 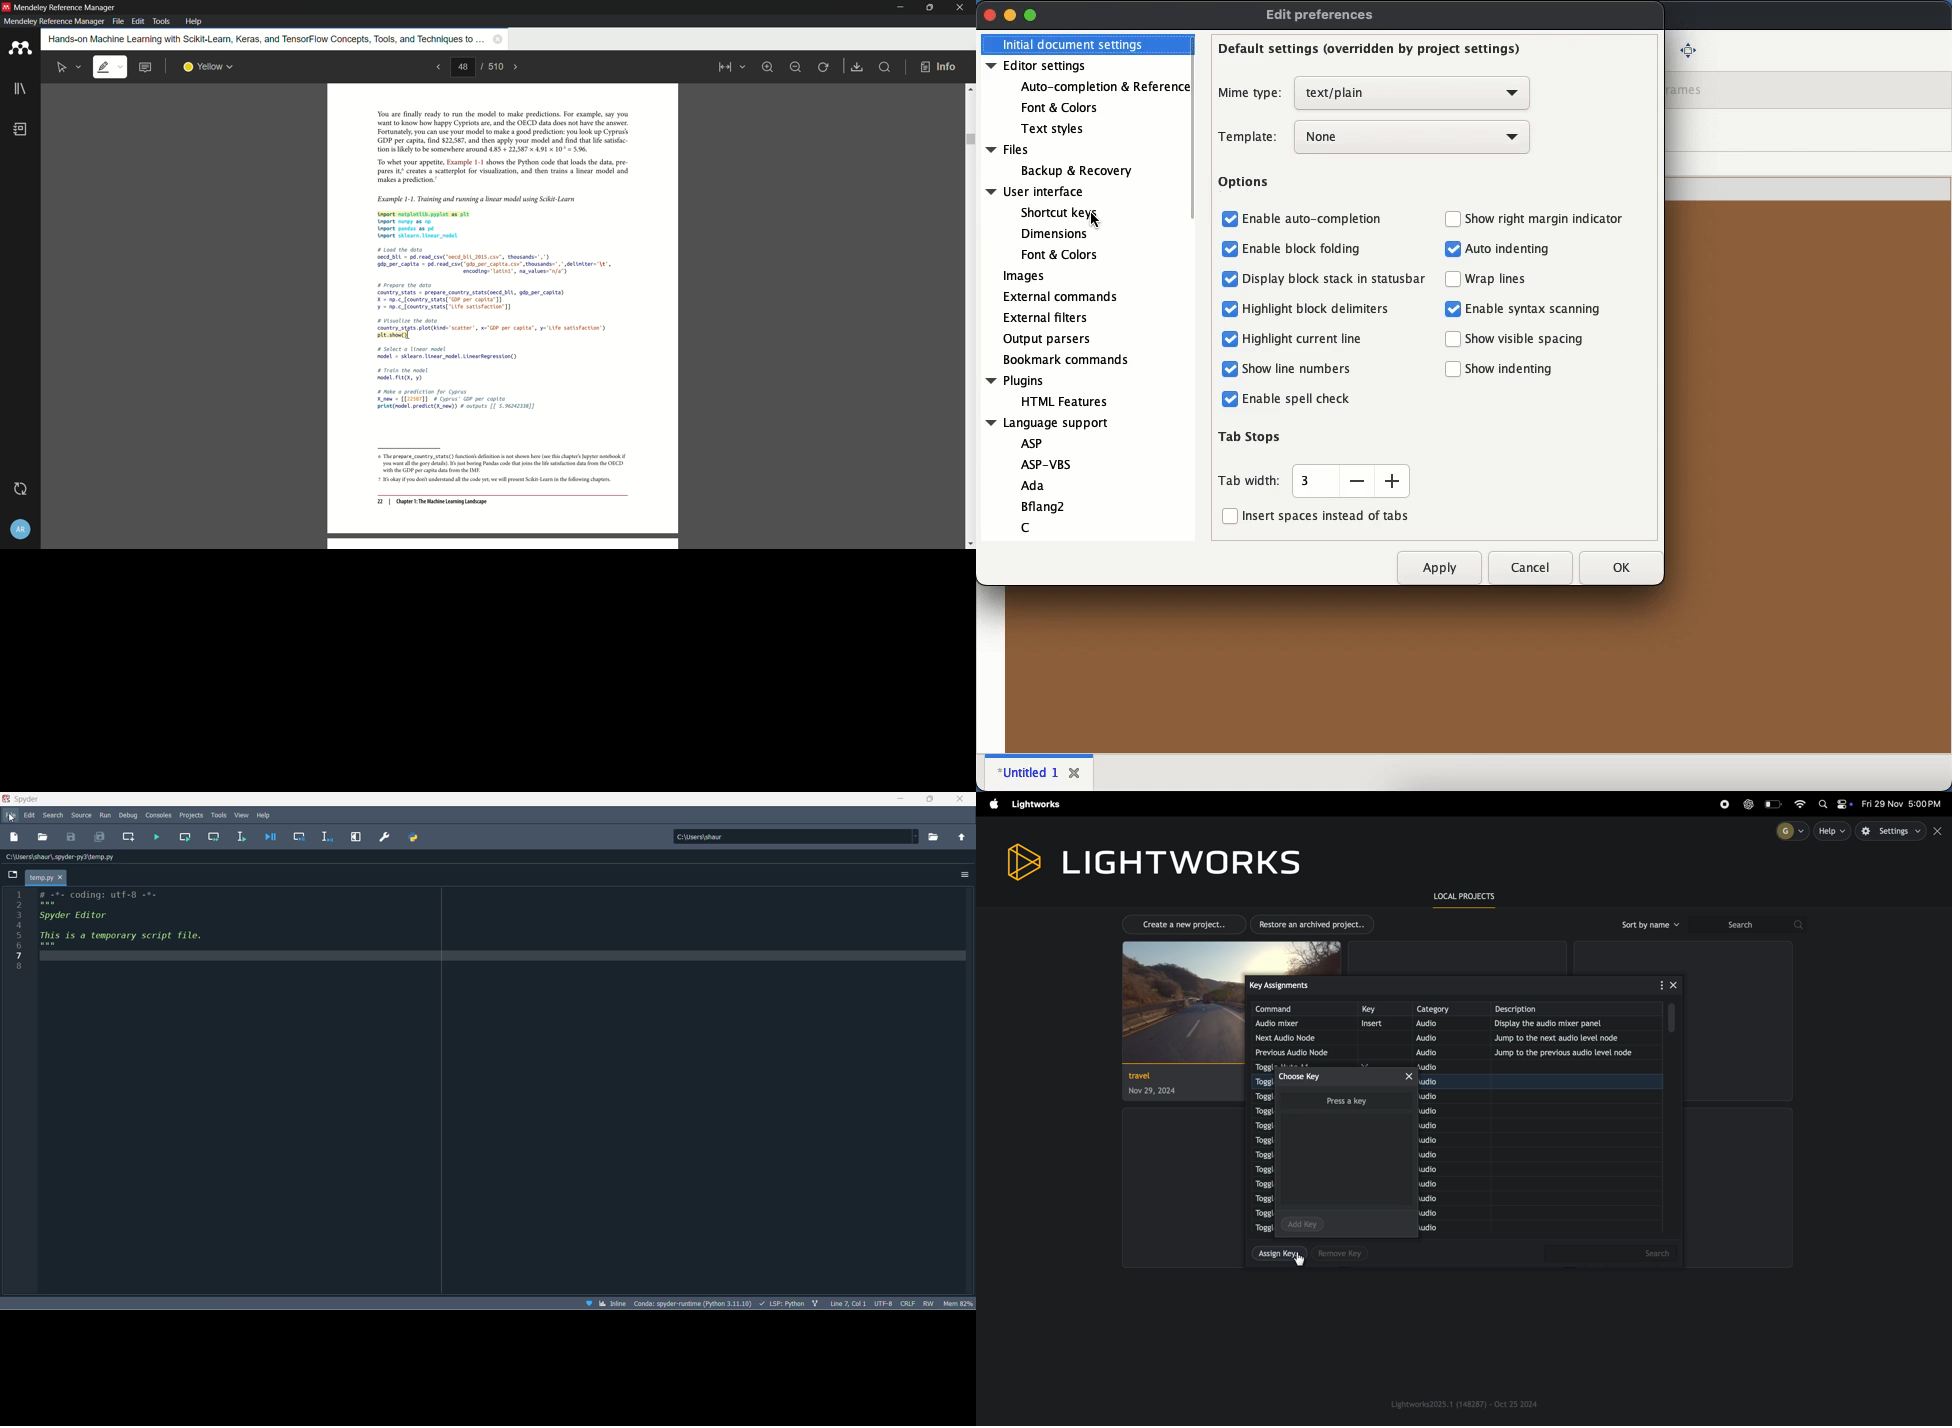 What do you see at coordinates (1571, 1025) in the screenshot?
I see `display the audio mixer panel` at bounding box center [1571, 1025].